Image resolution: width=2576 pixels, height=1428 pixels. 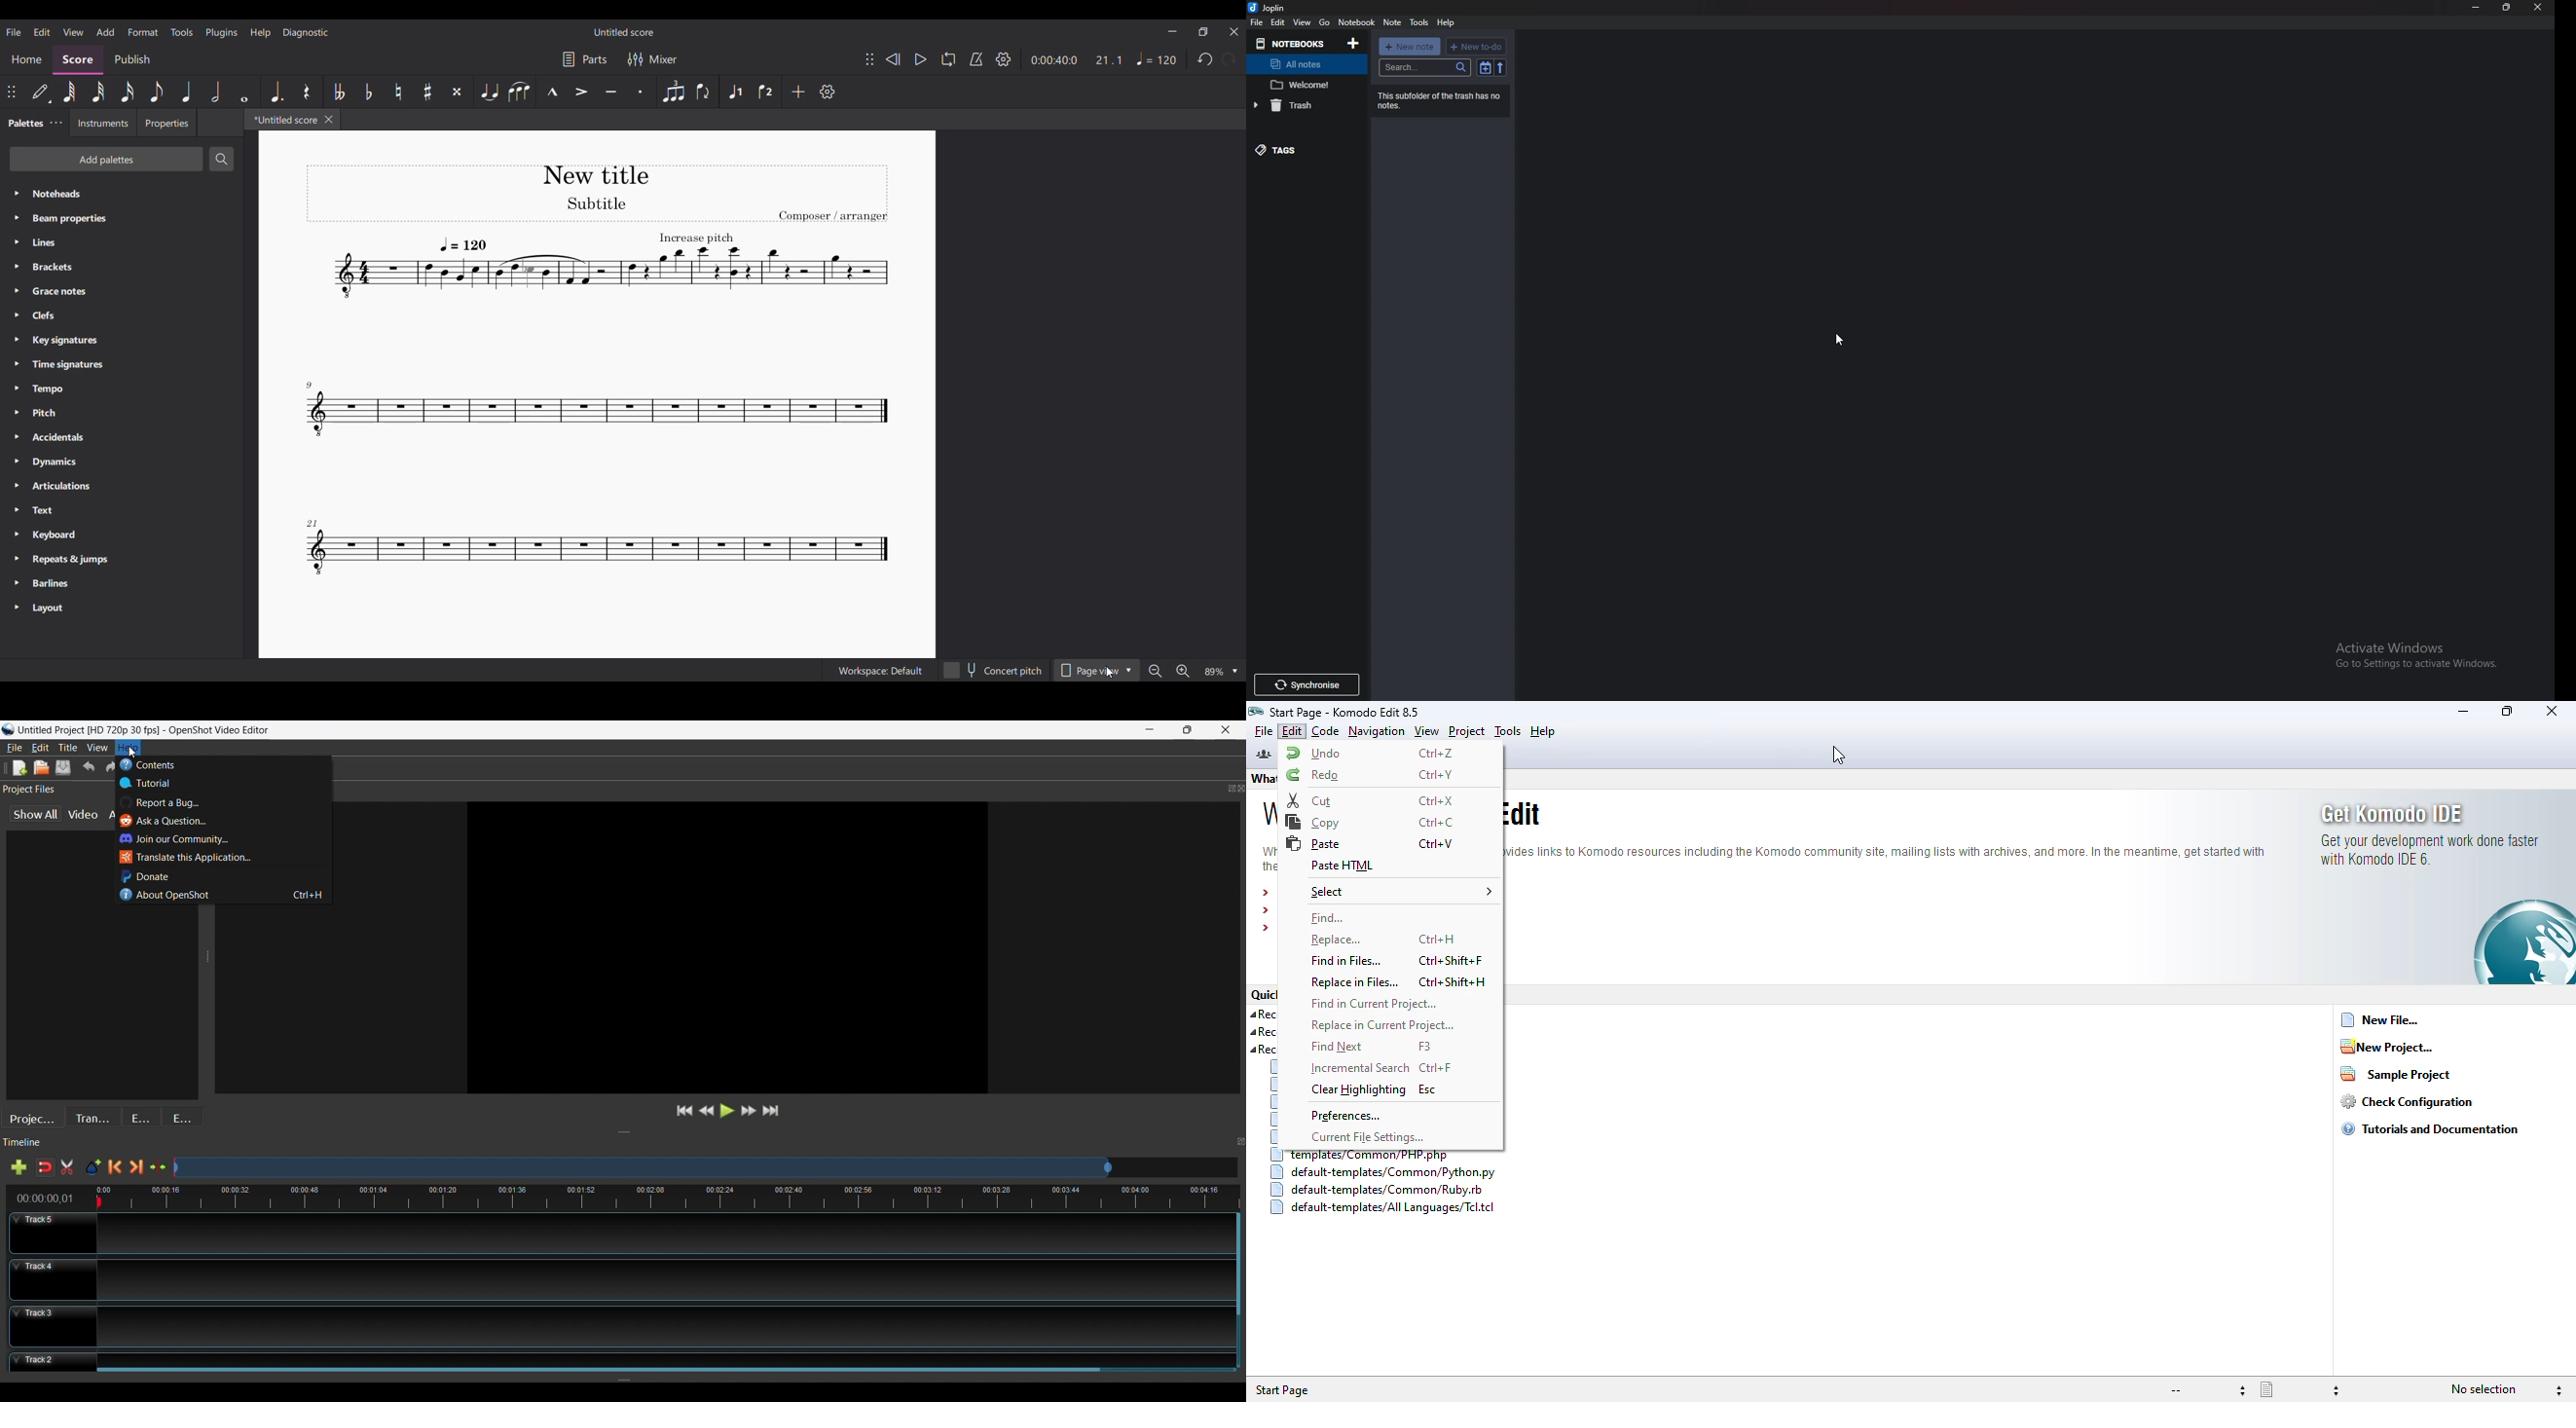 What do you see at coordinates (652, 59) in the screenshot?
I see `Mixer settings` at bounding box center [652, 59].